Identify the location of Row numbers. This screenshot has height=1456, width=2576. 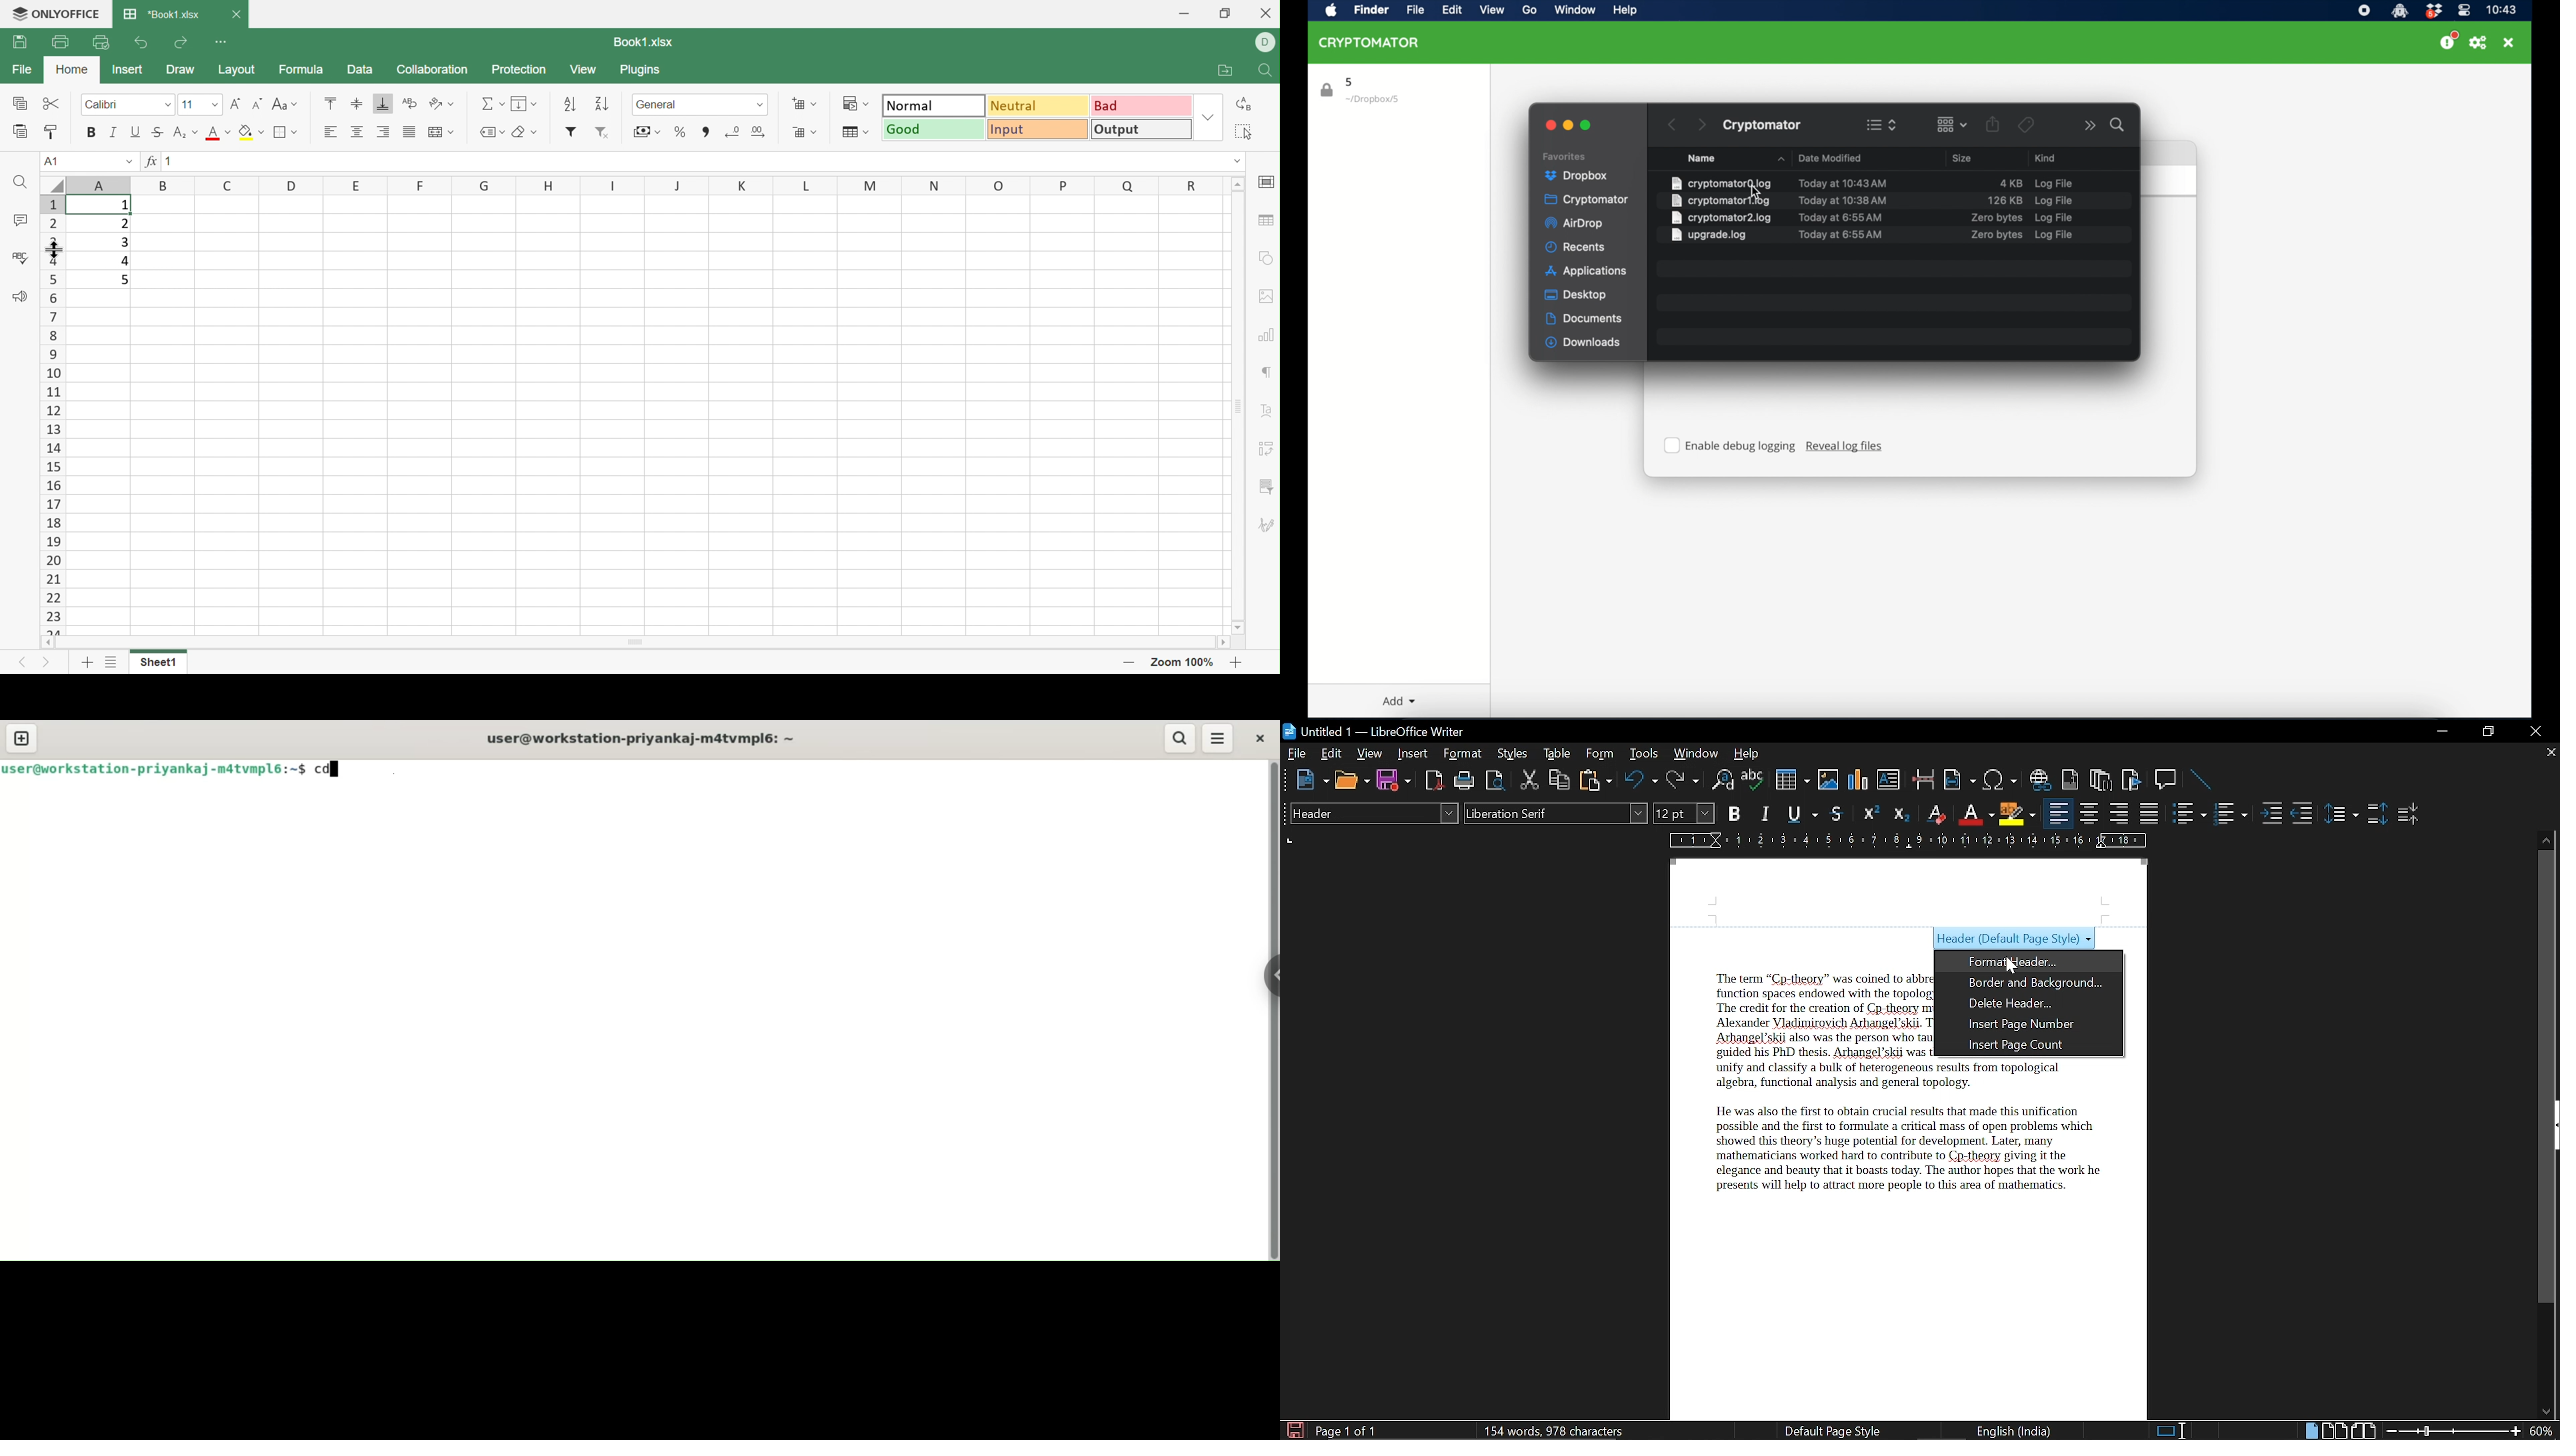
(53, 417).